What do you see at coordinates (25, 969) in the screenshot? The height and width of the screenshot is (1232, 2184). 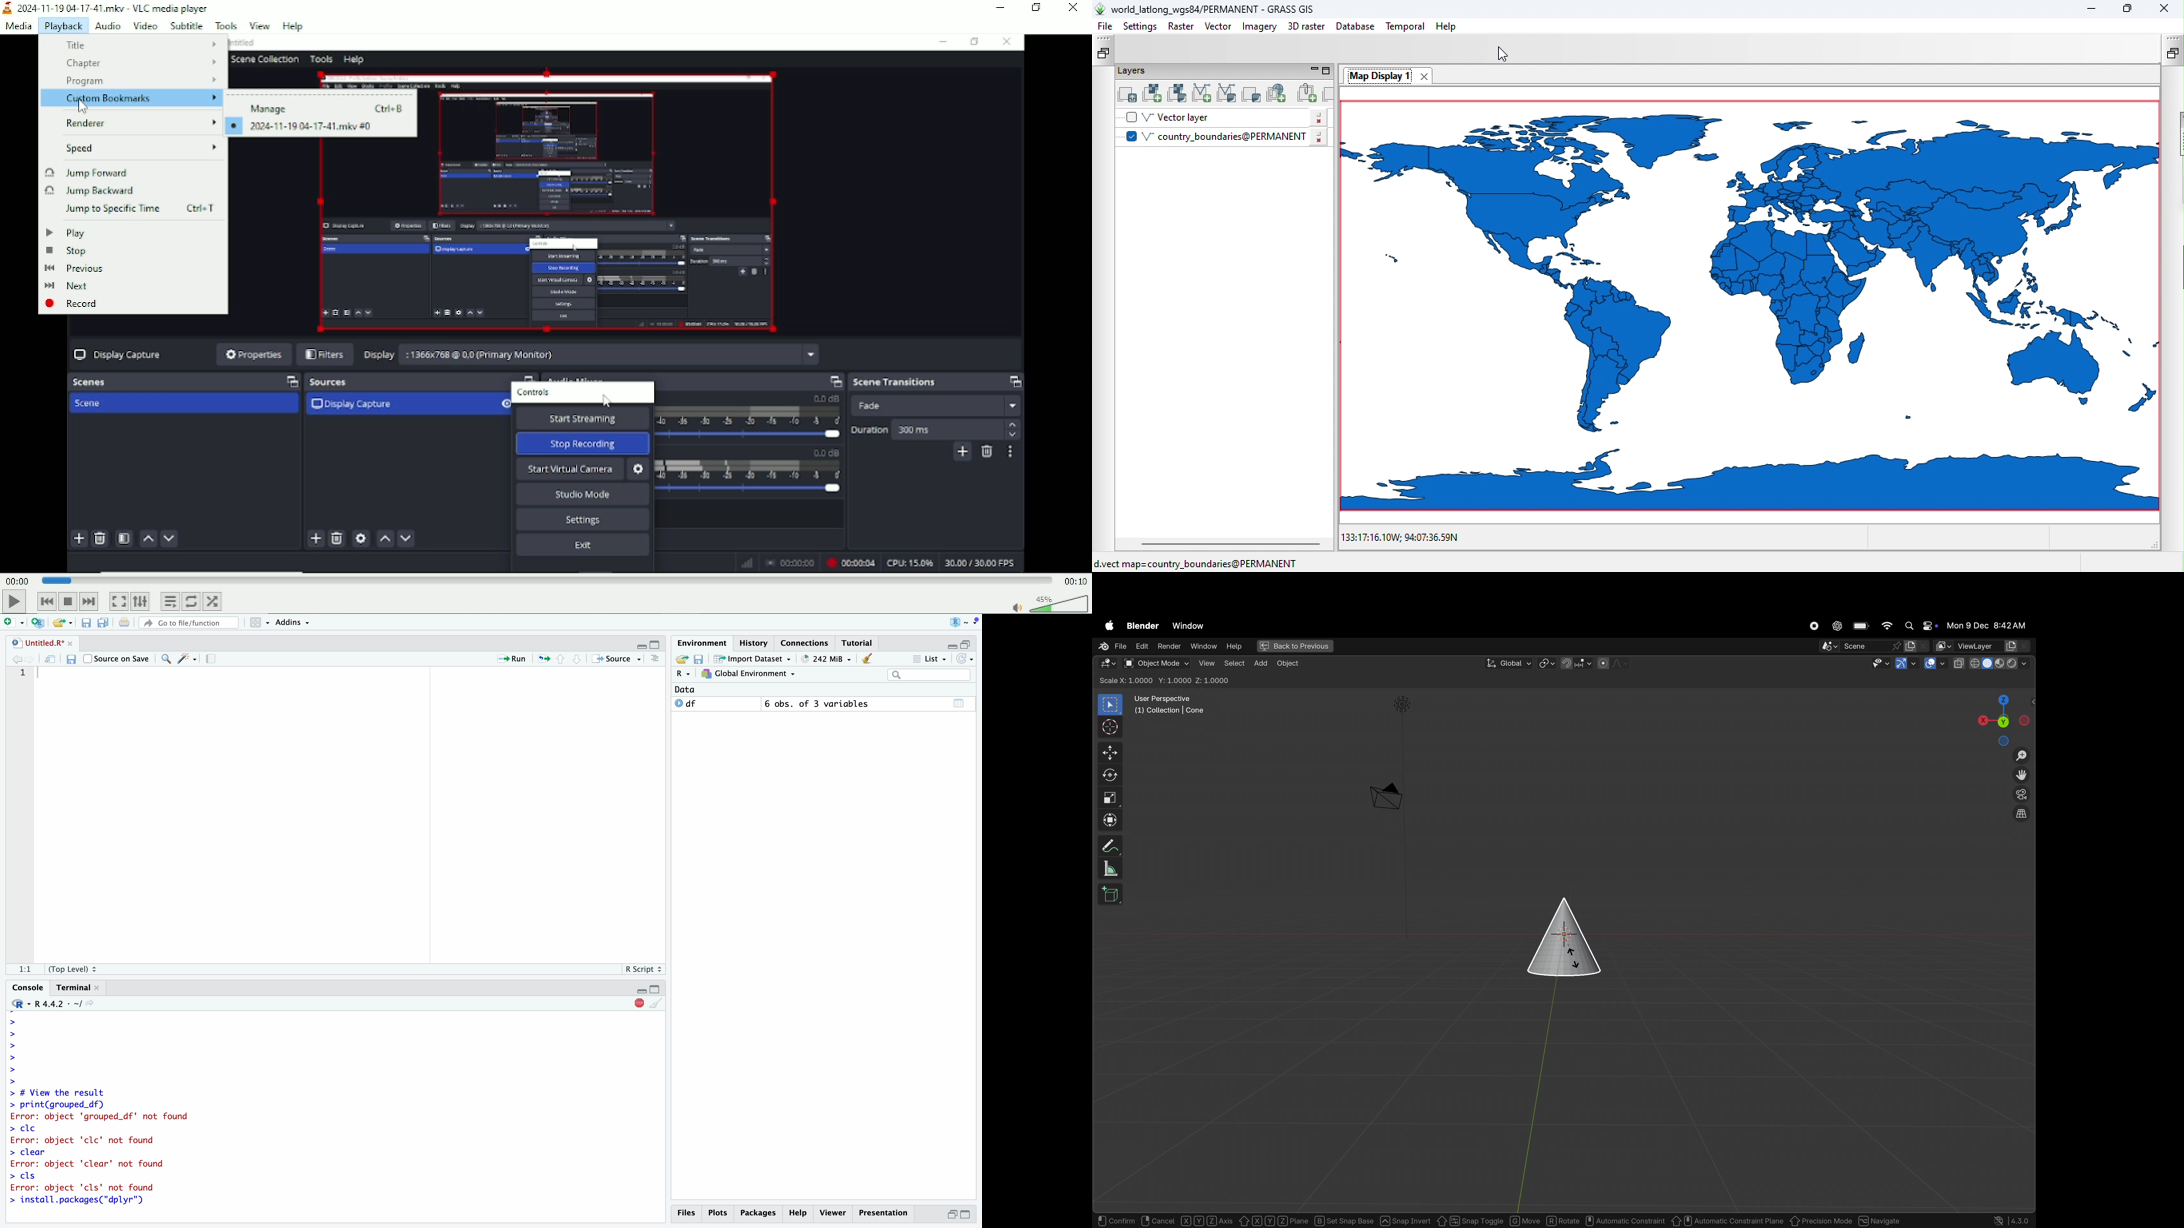 I see `1:1` at bounding box center [25, 969].